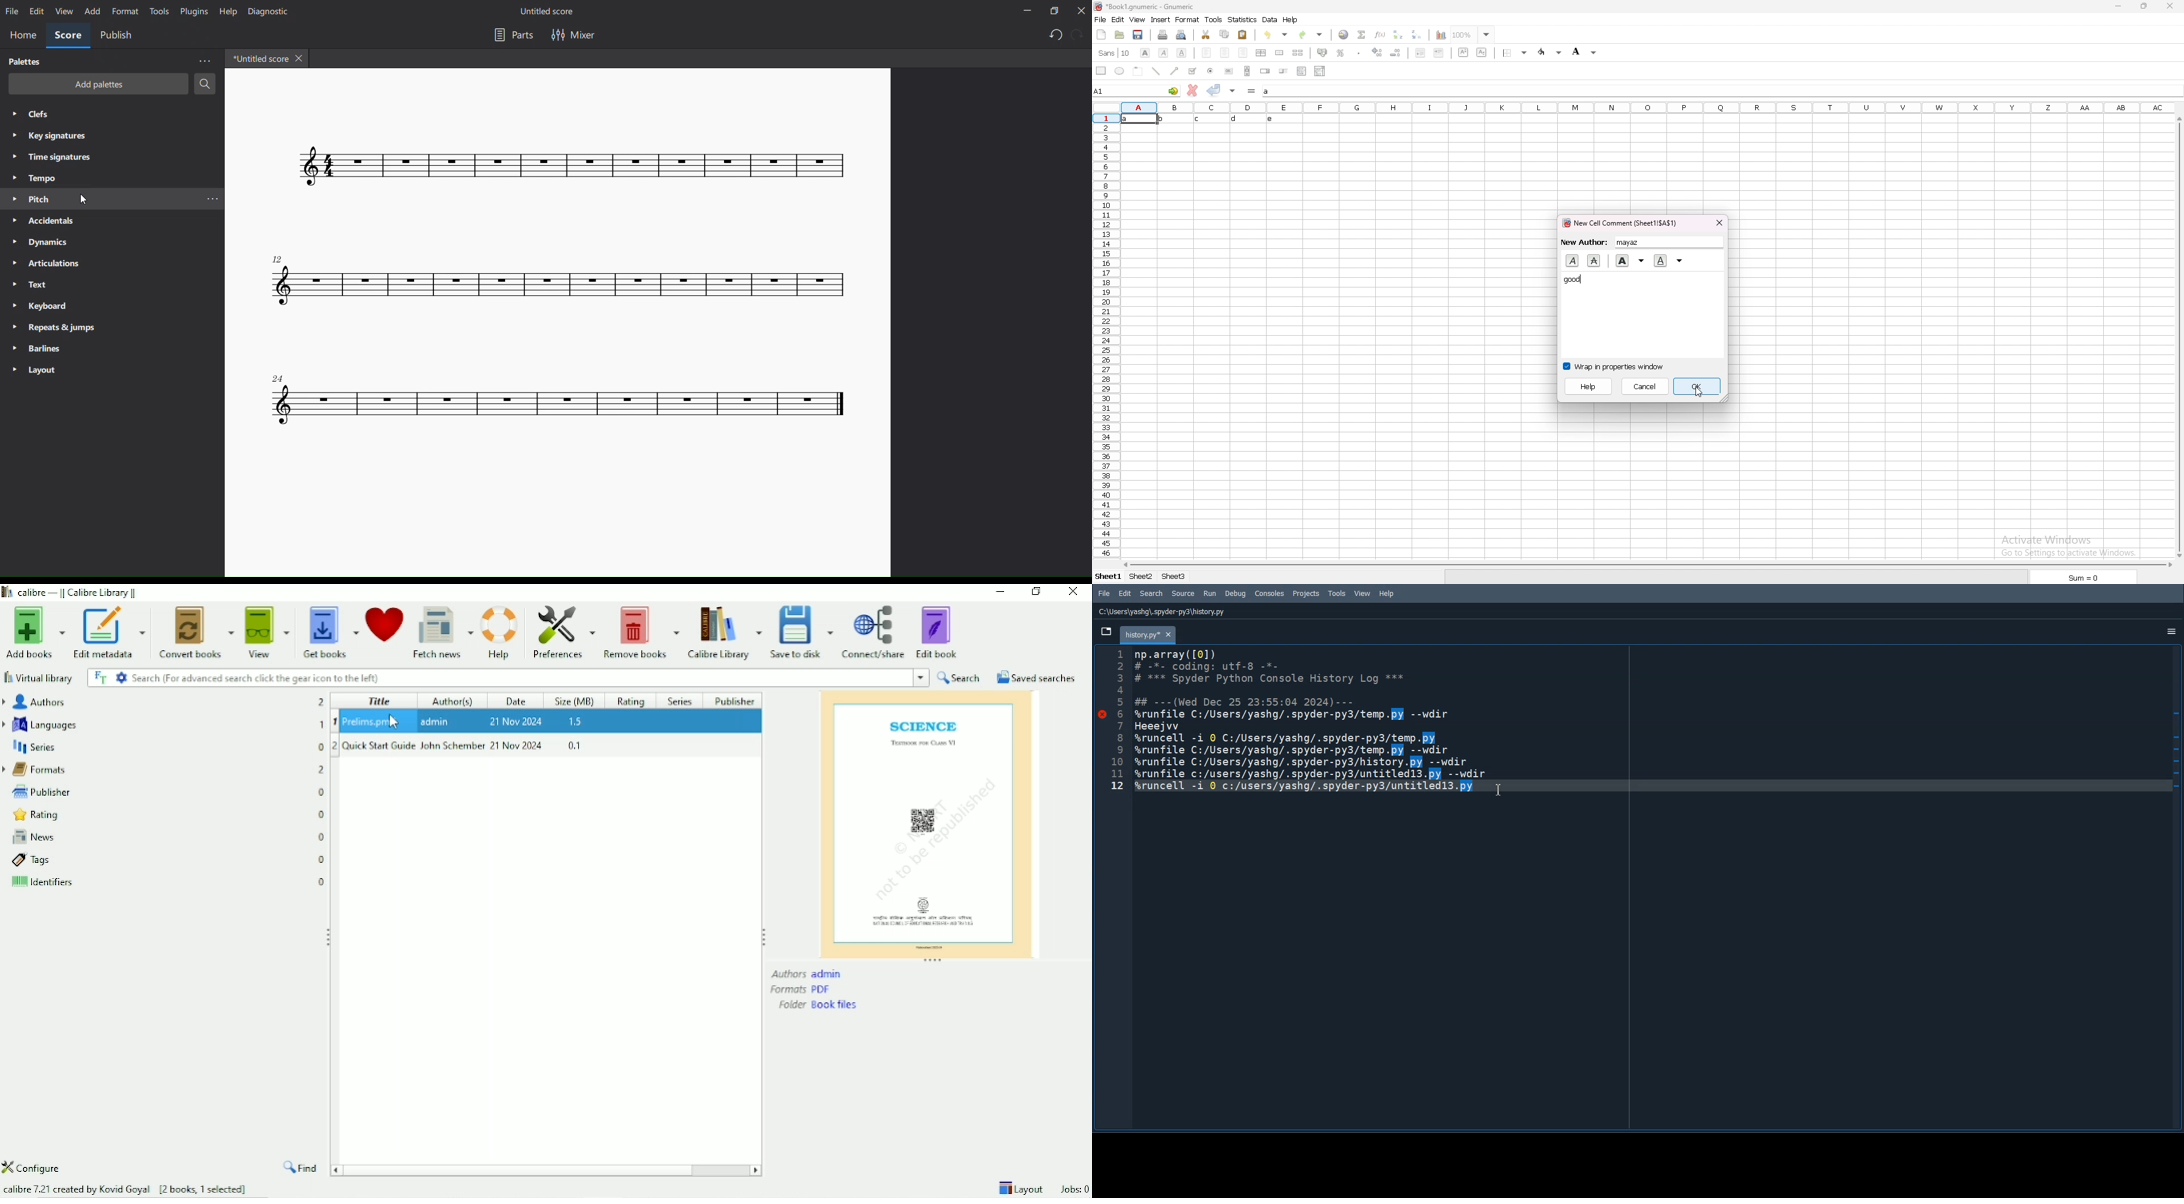  I want to click on Minimize, so click(996, 592).